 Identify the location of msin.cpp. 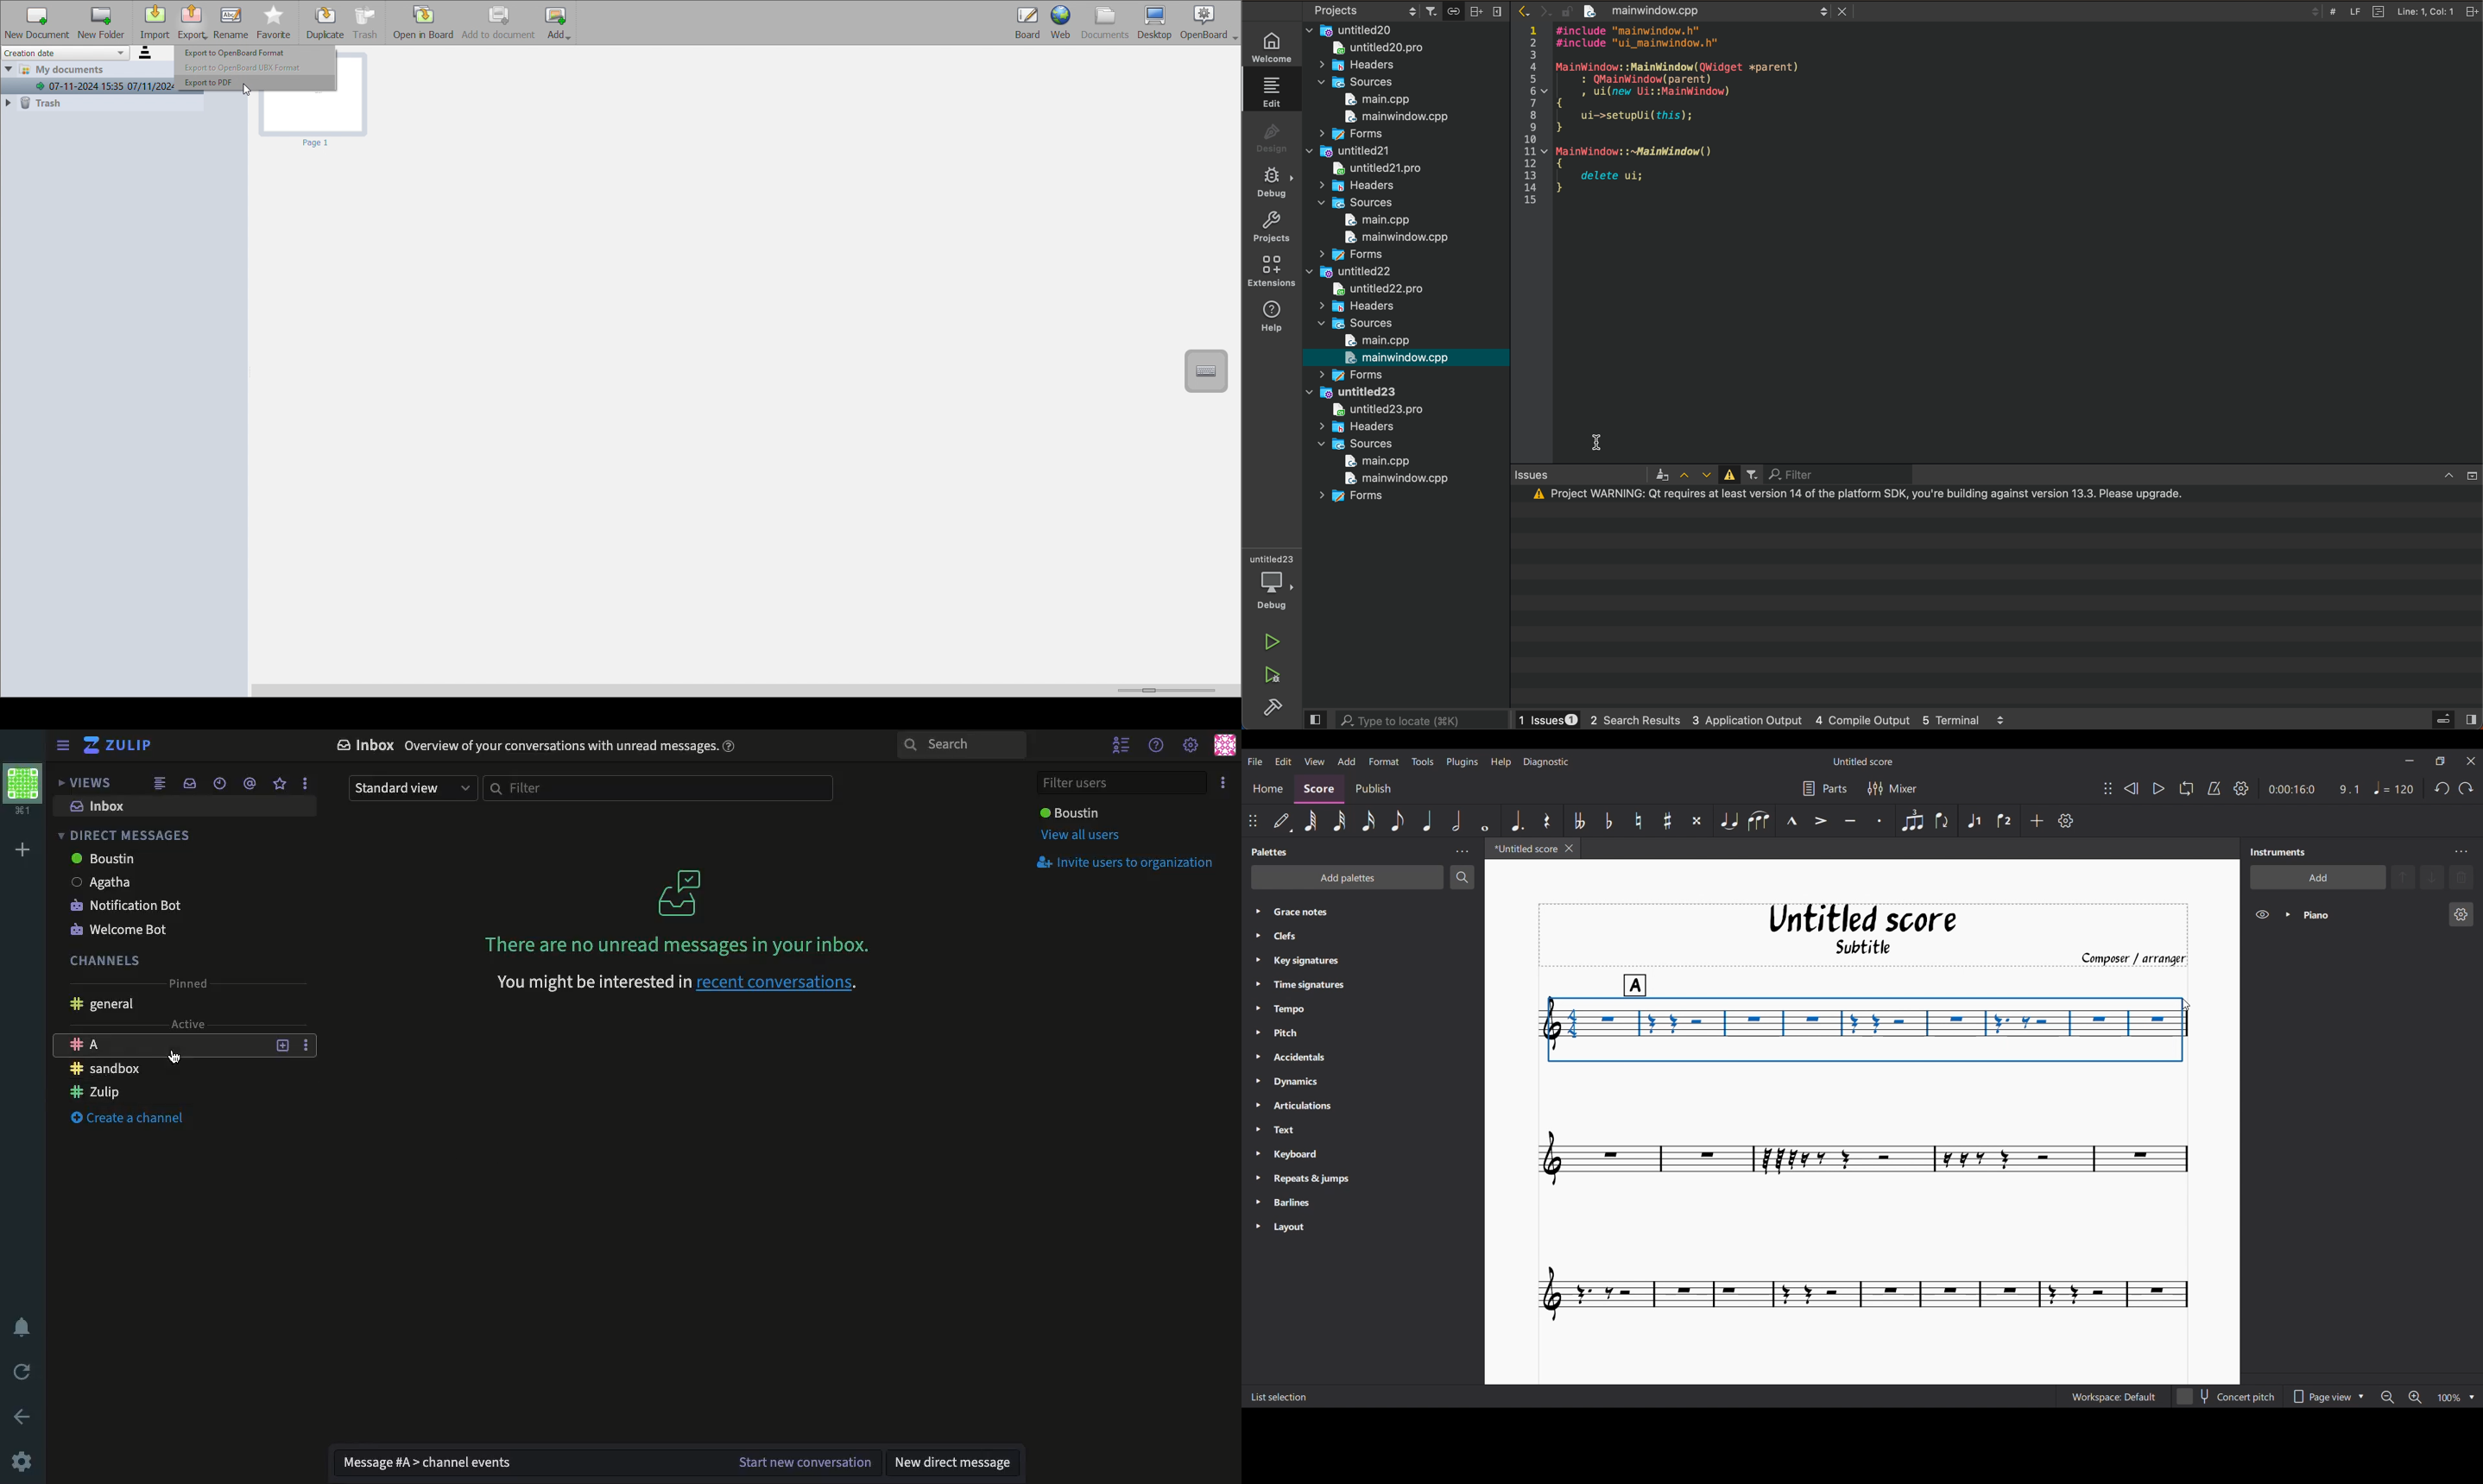
(1374, 461).